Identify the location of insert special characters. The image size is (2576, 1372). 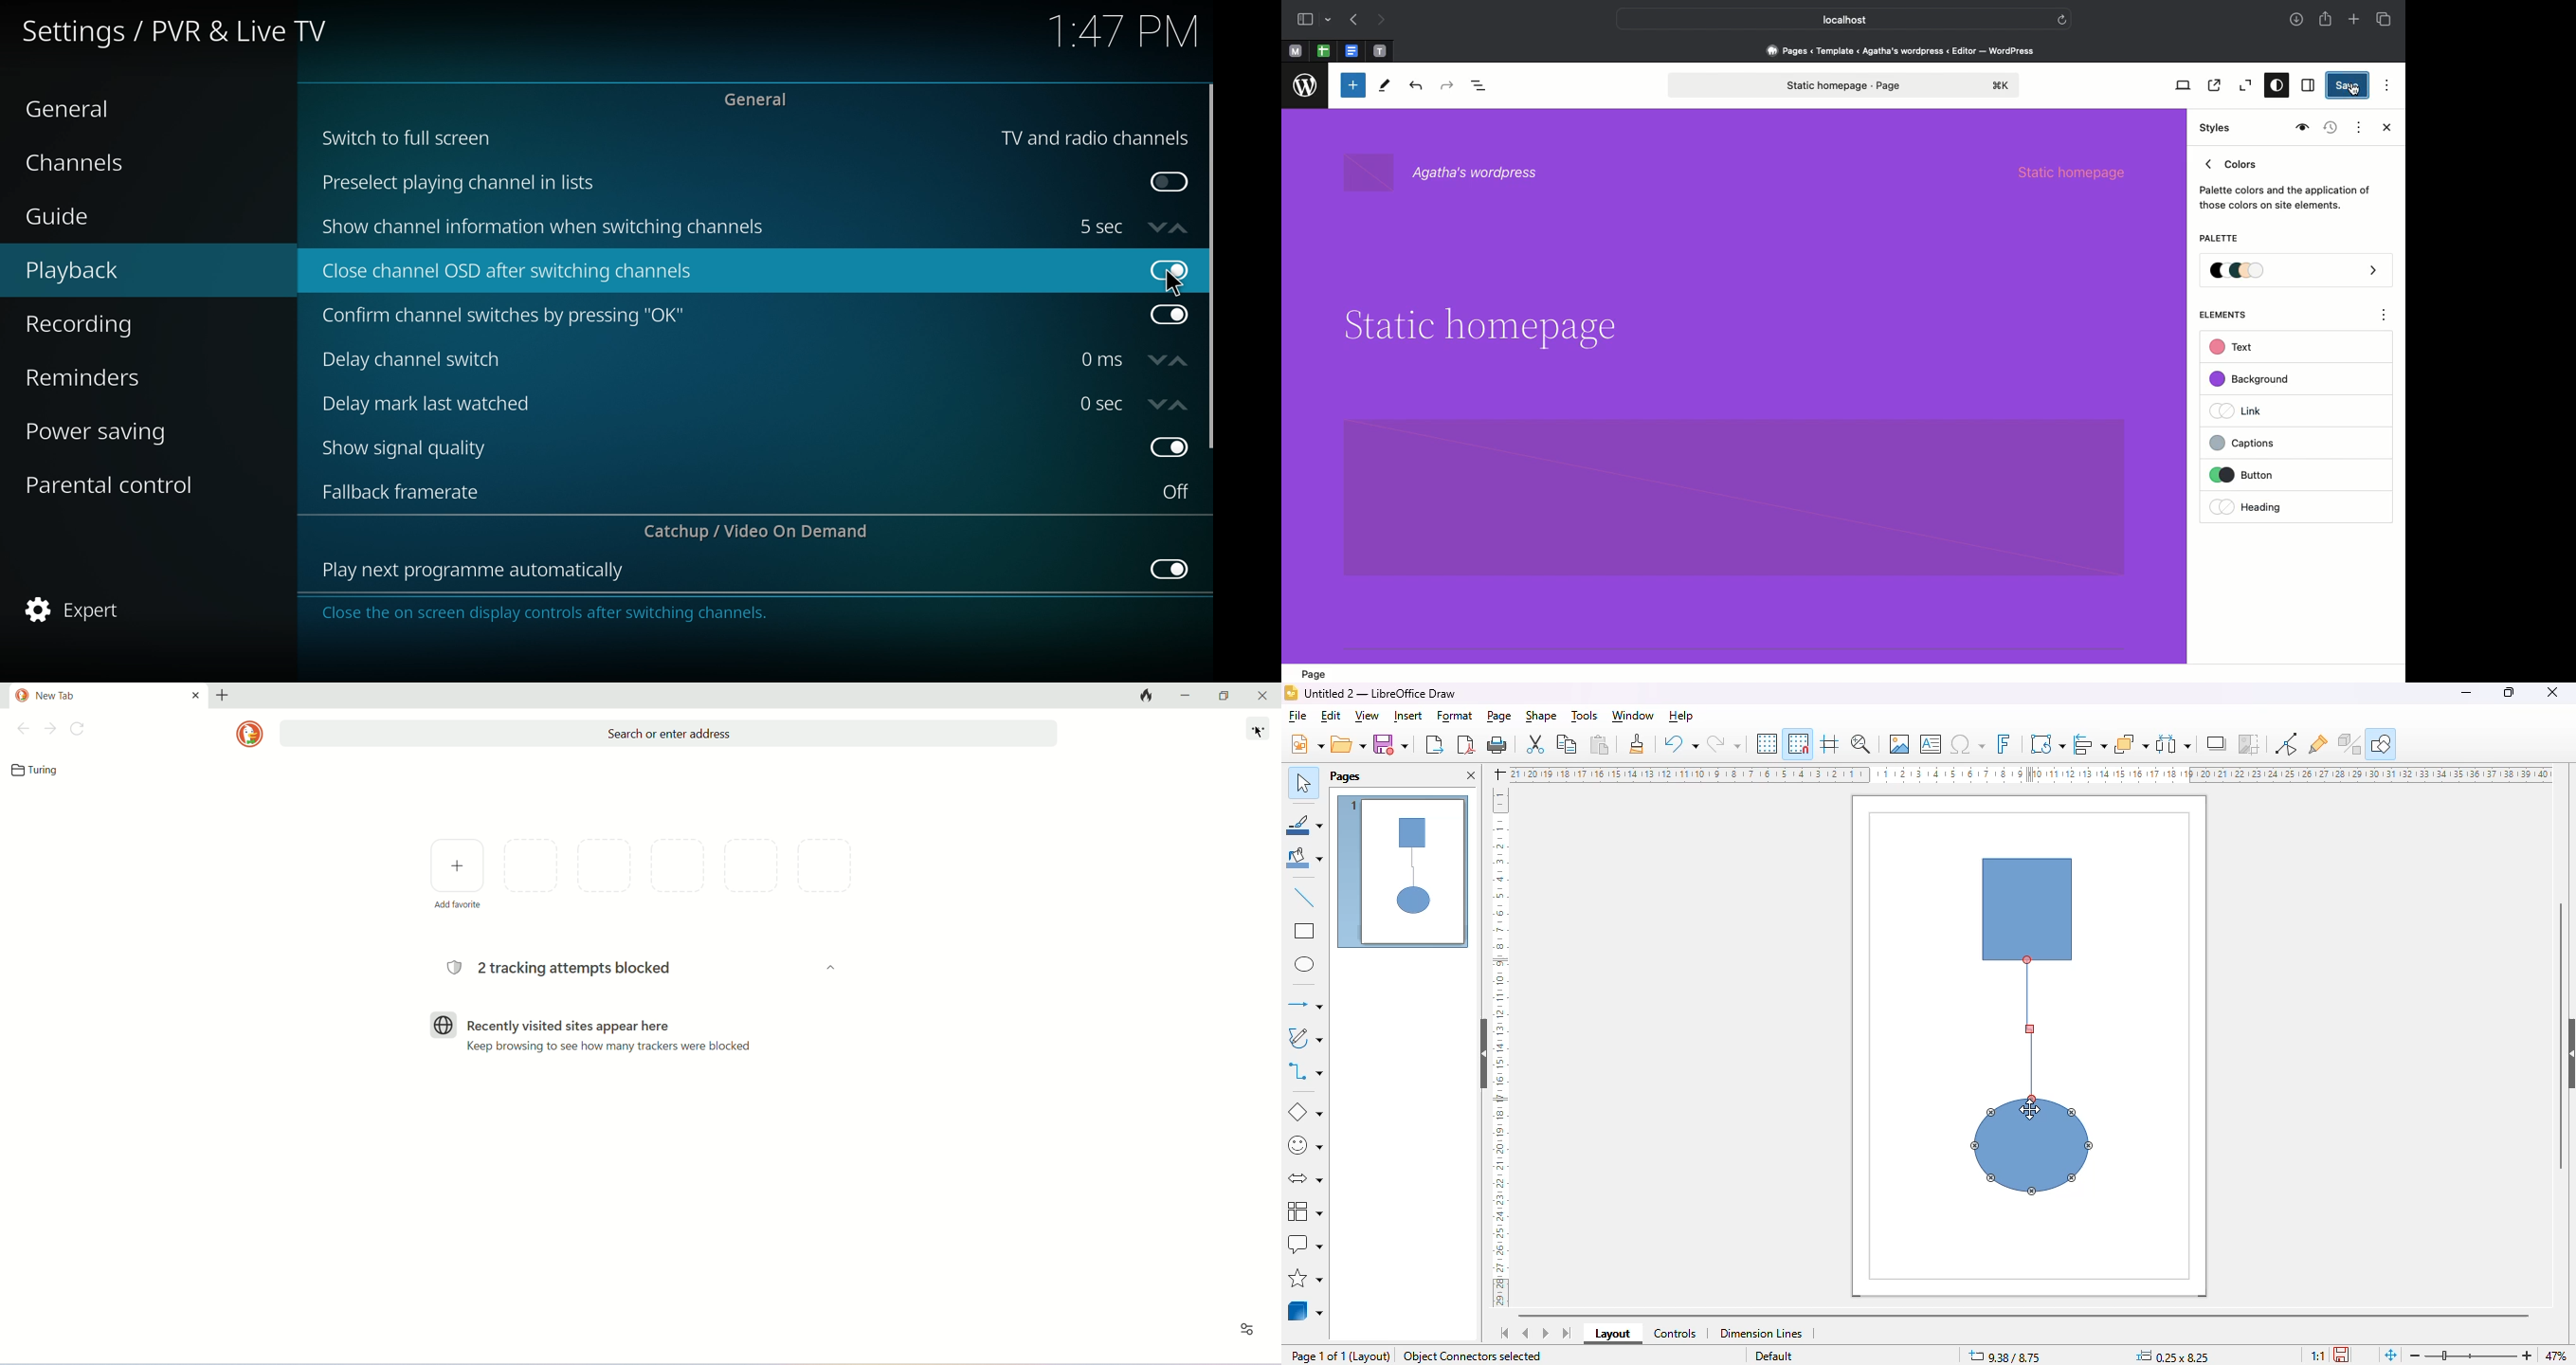
(1968, 744).